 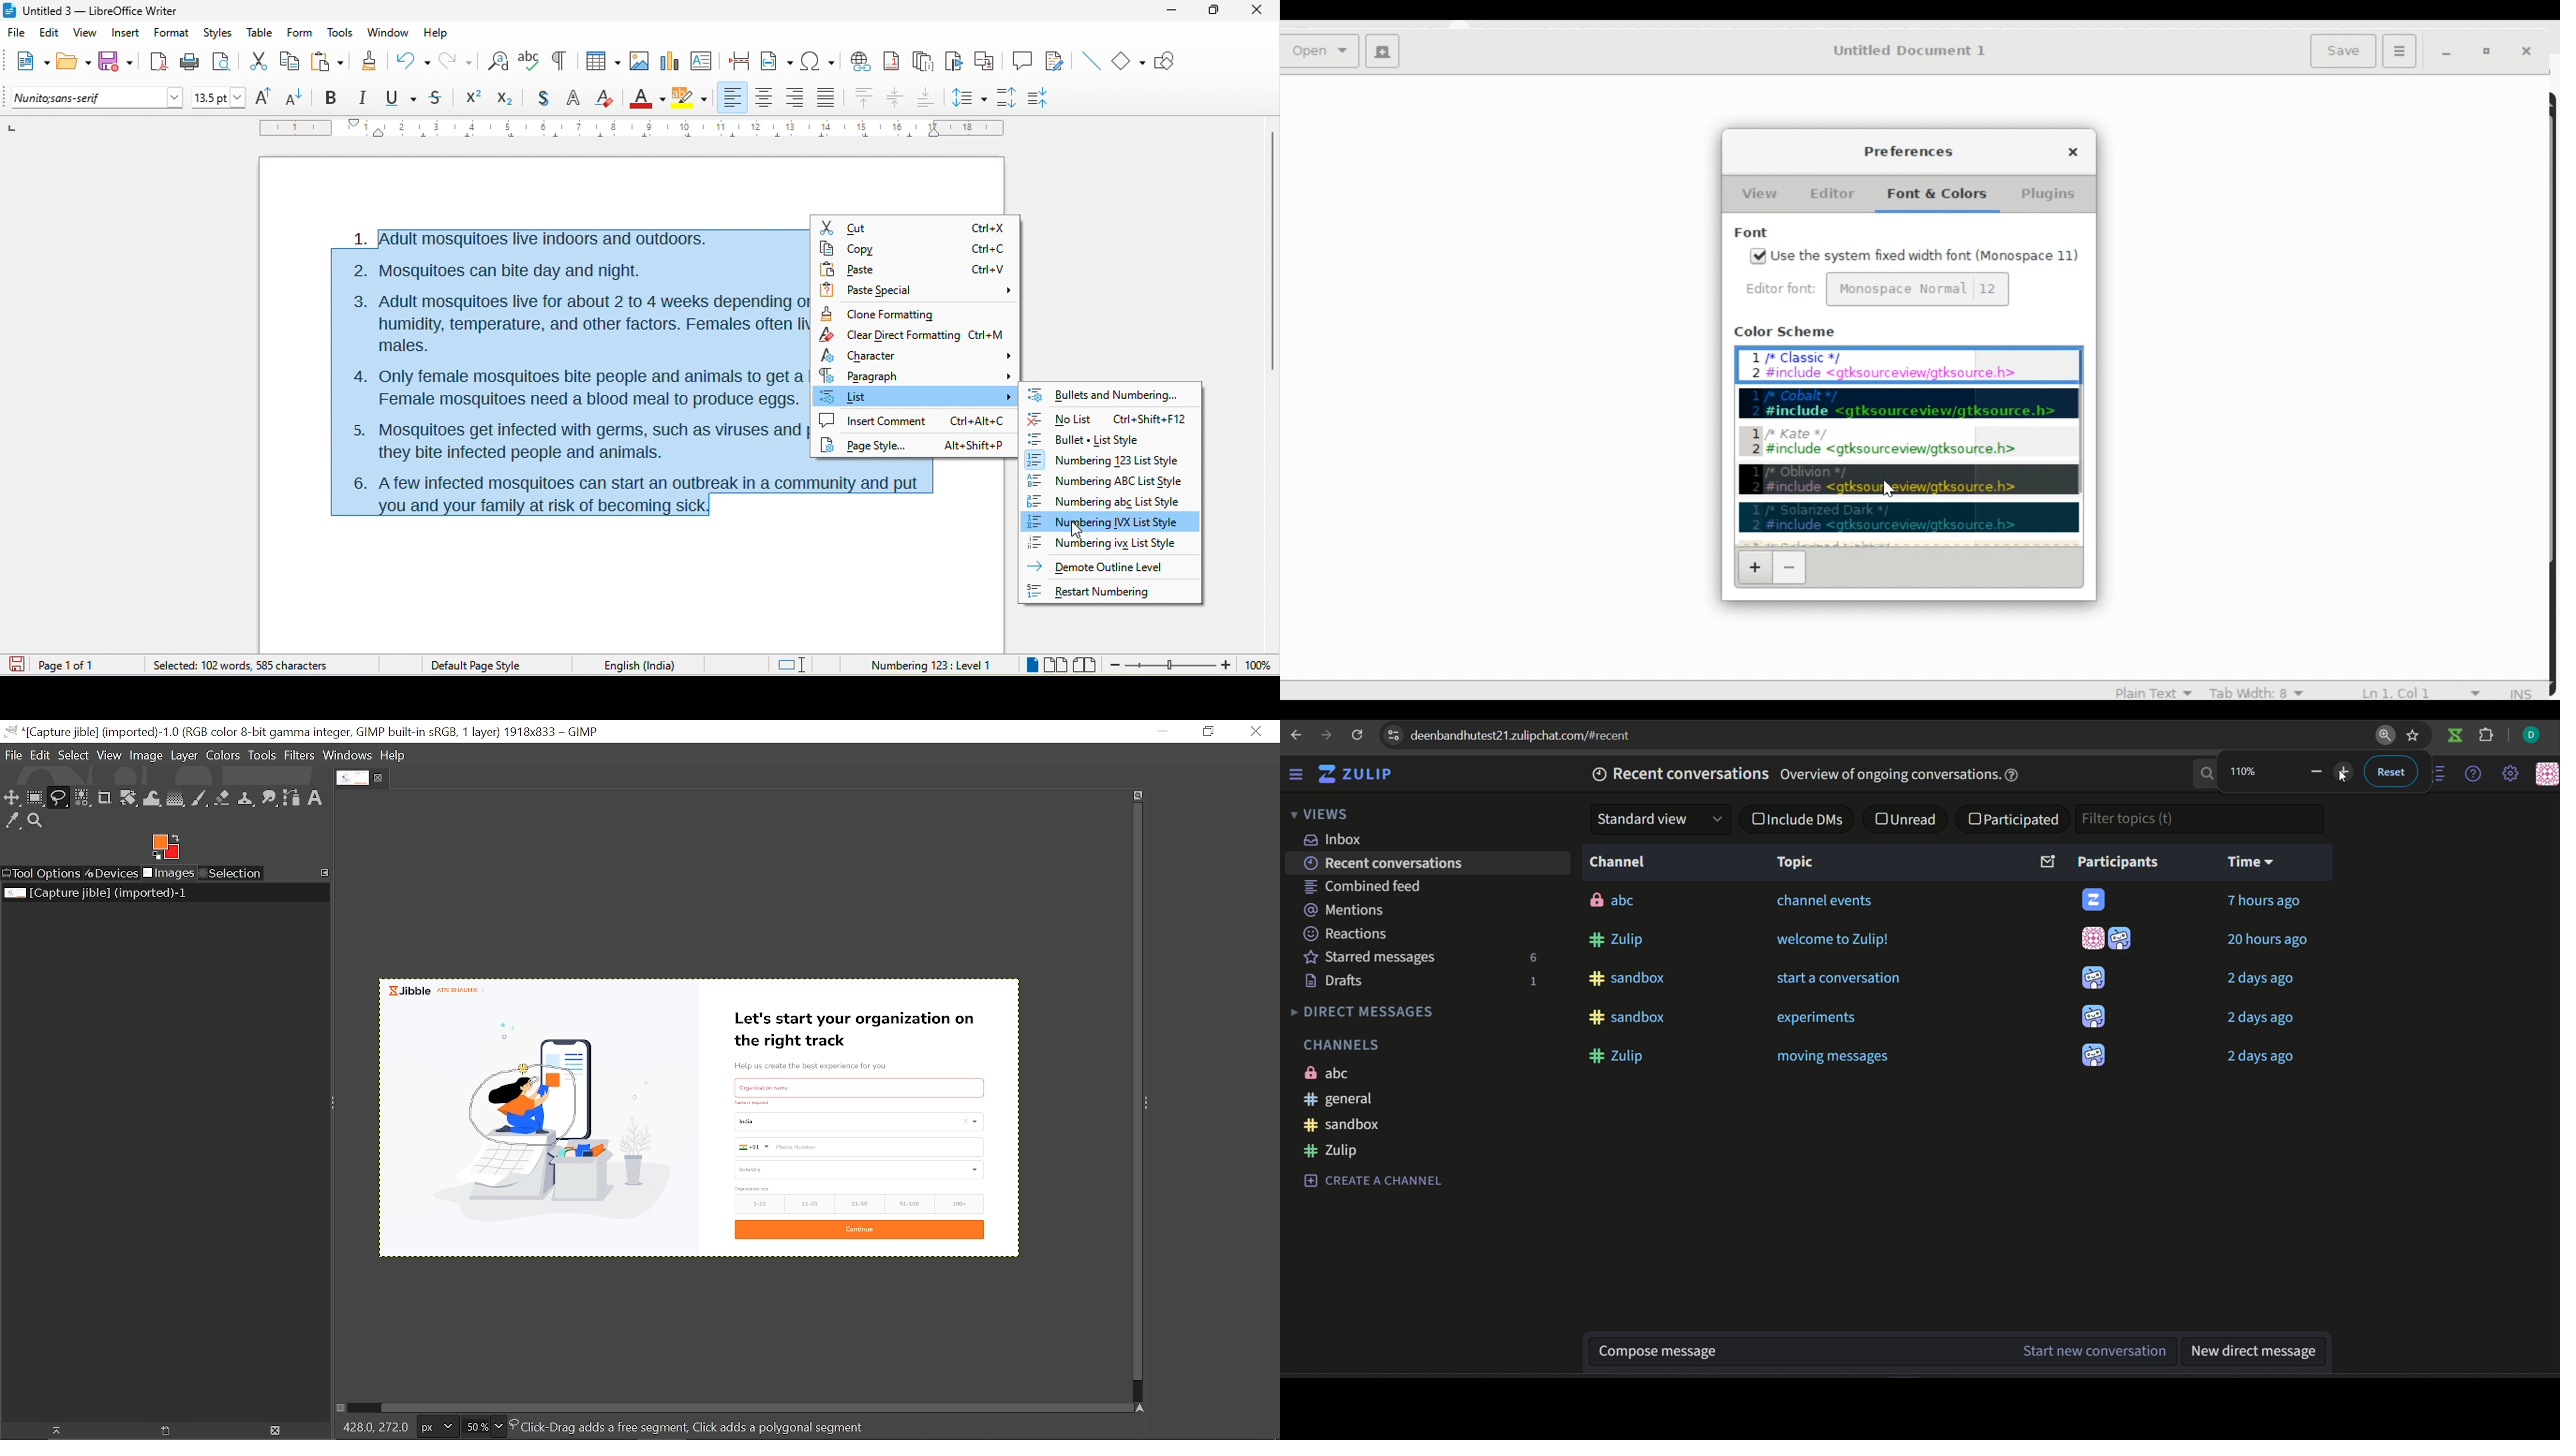 I want to click on redo, so click(x=458, y=60).